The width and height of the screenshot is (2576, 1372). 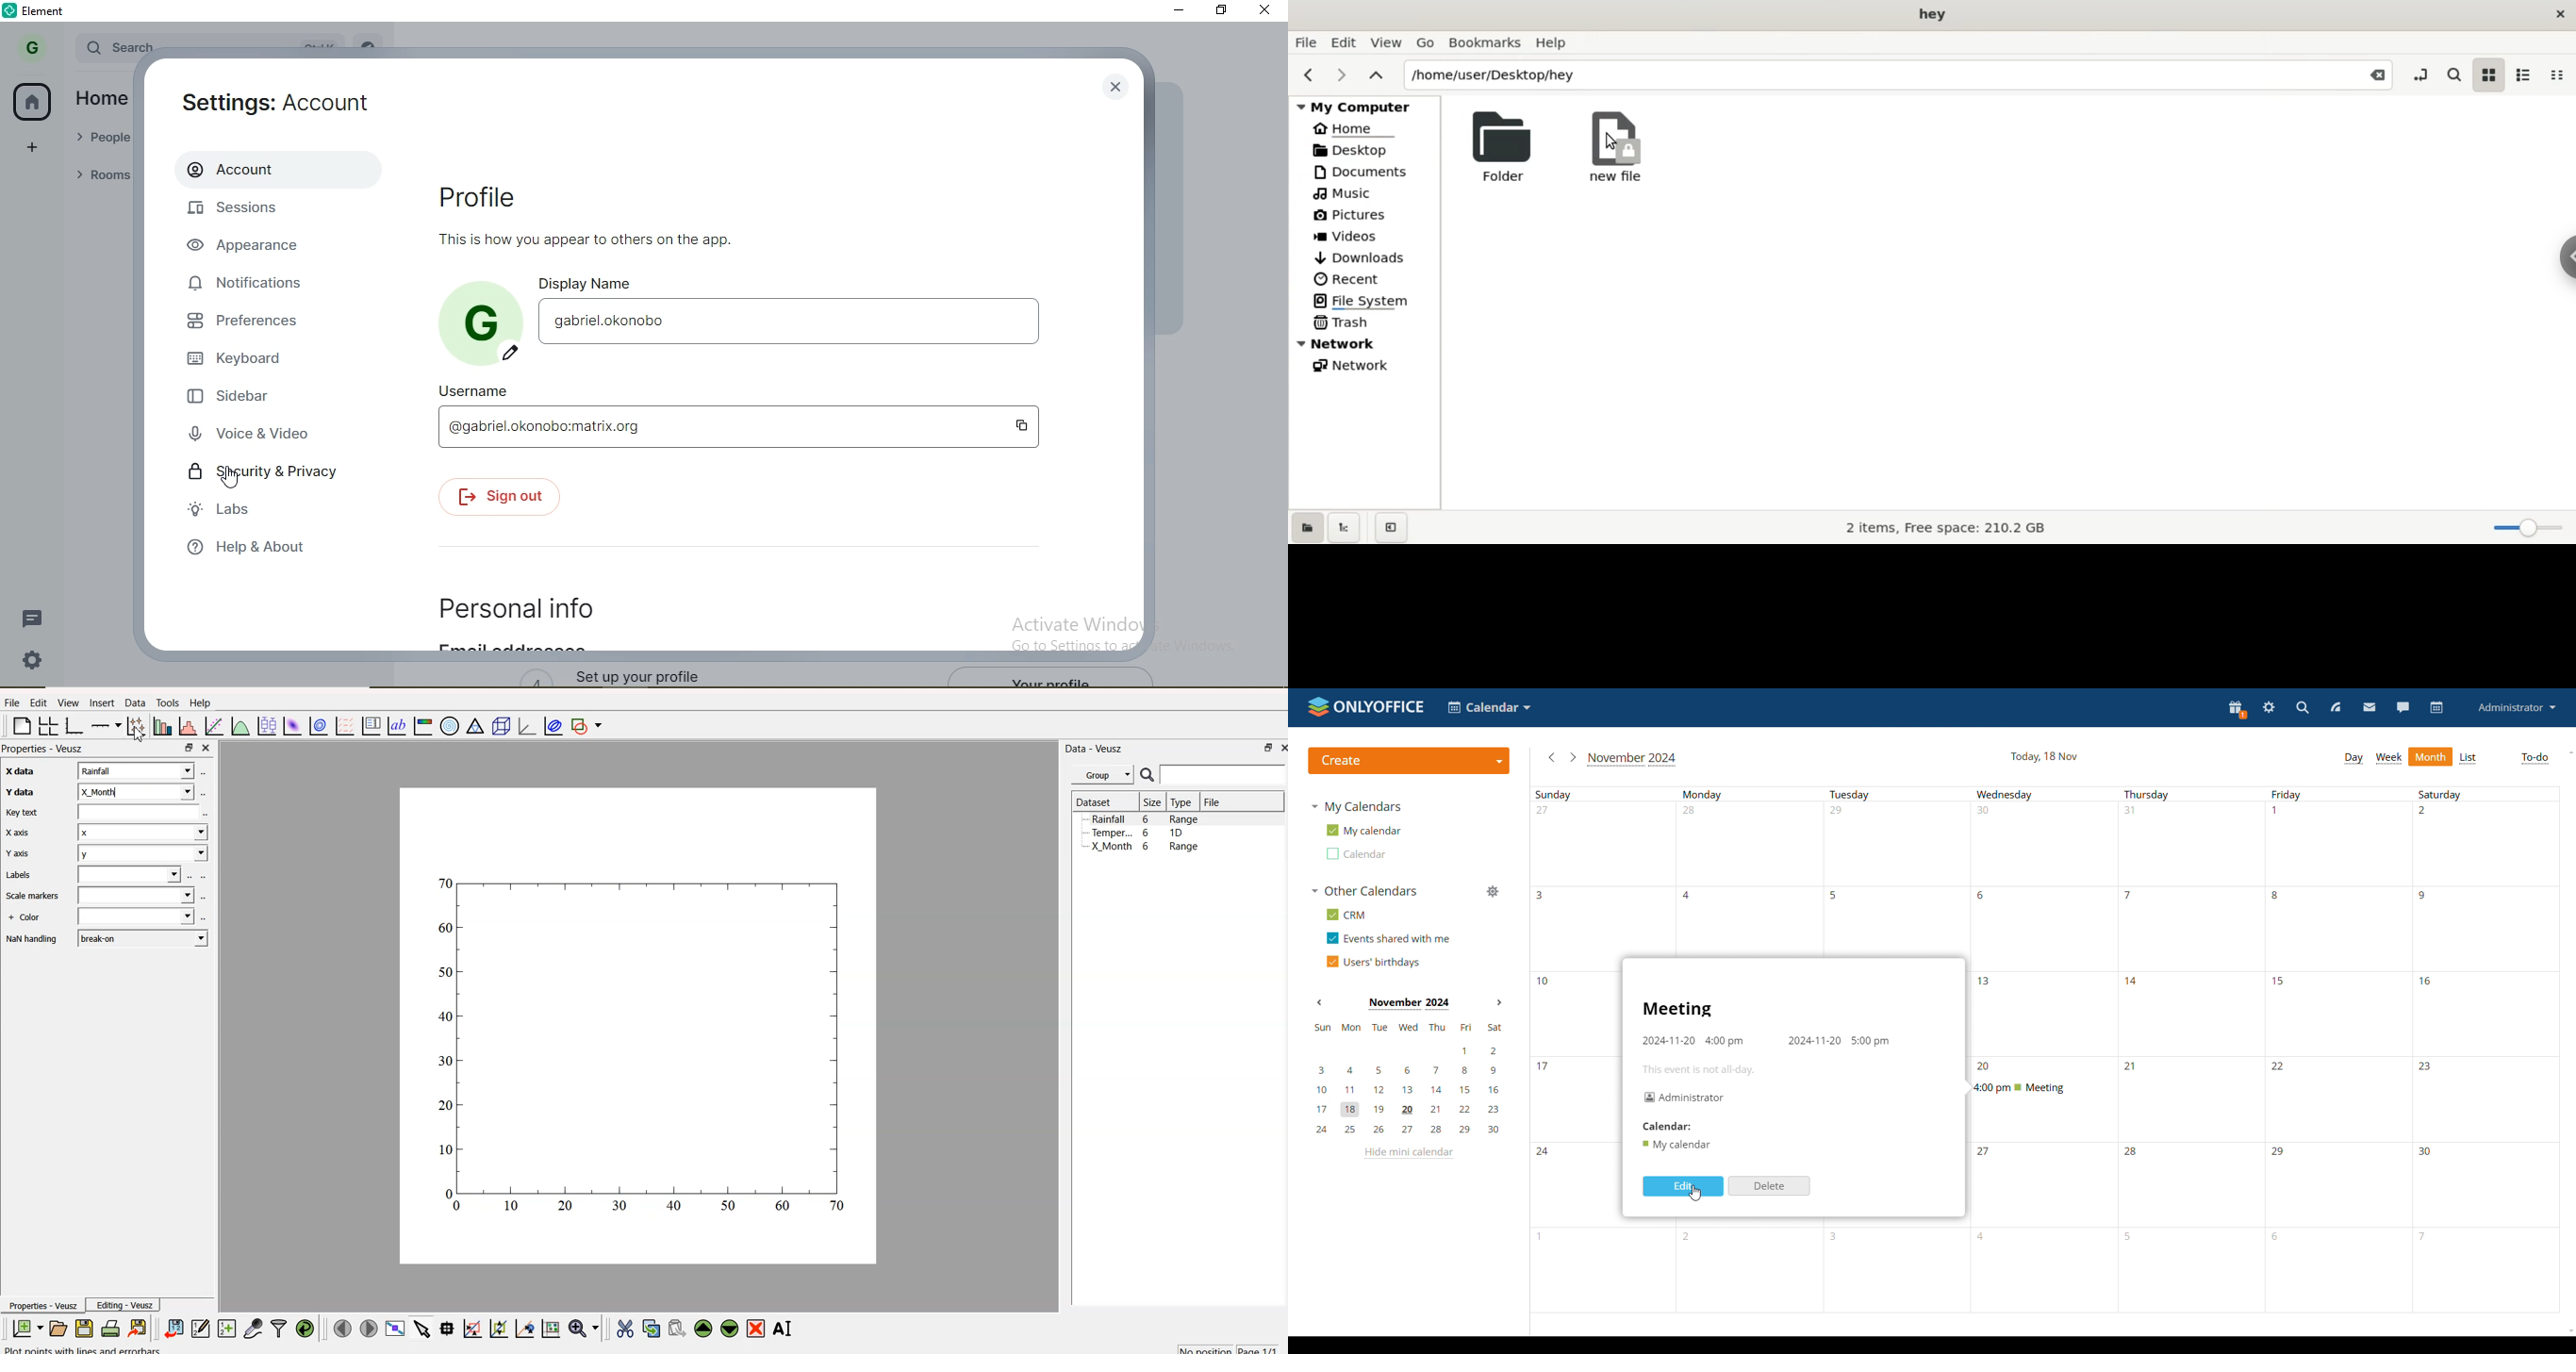 I want to click on search bar, so click(x=120, y=46).